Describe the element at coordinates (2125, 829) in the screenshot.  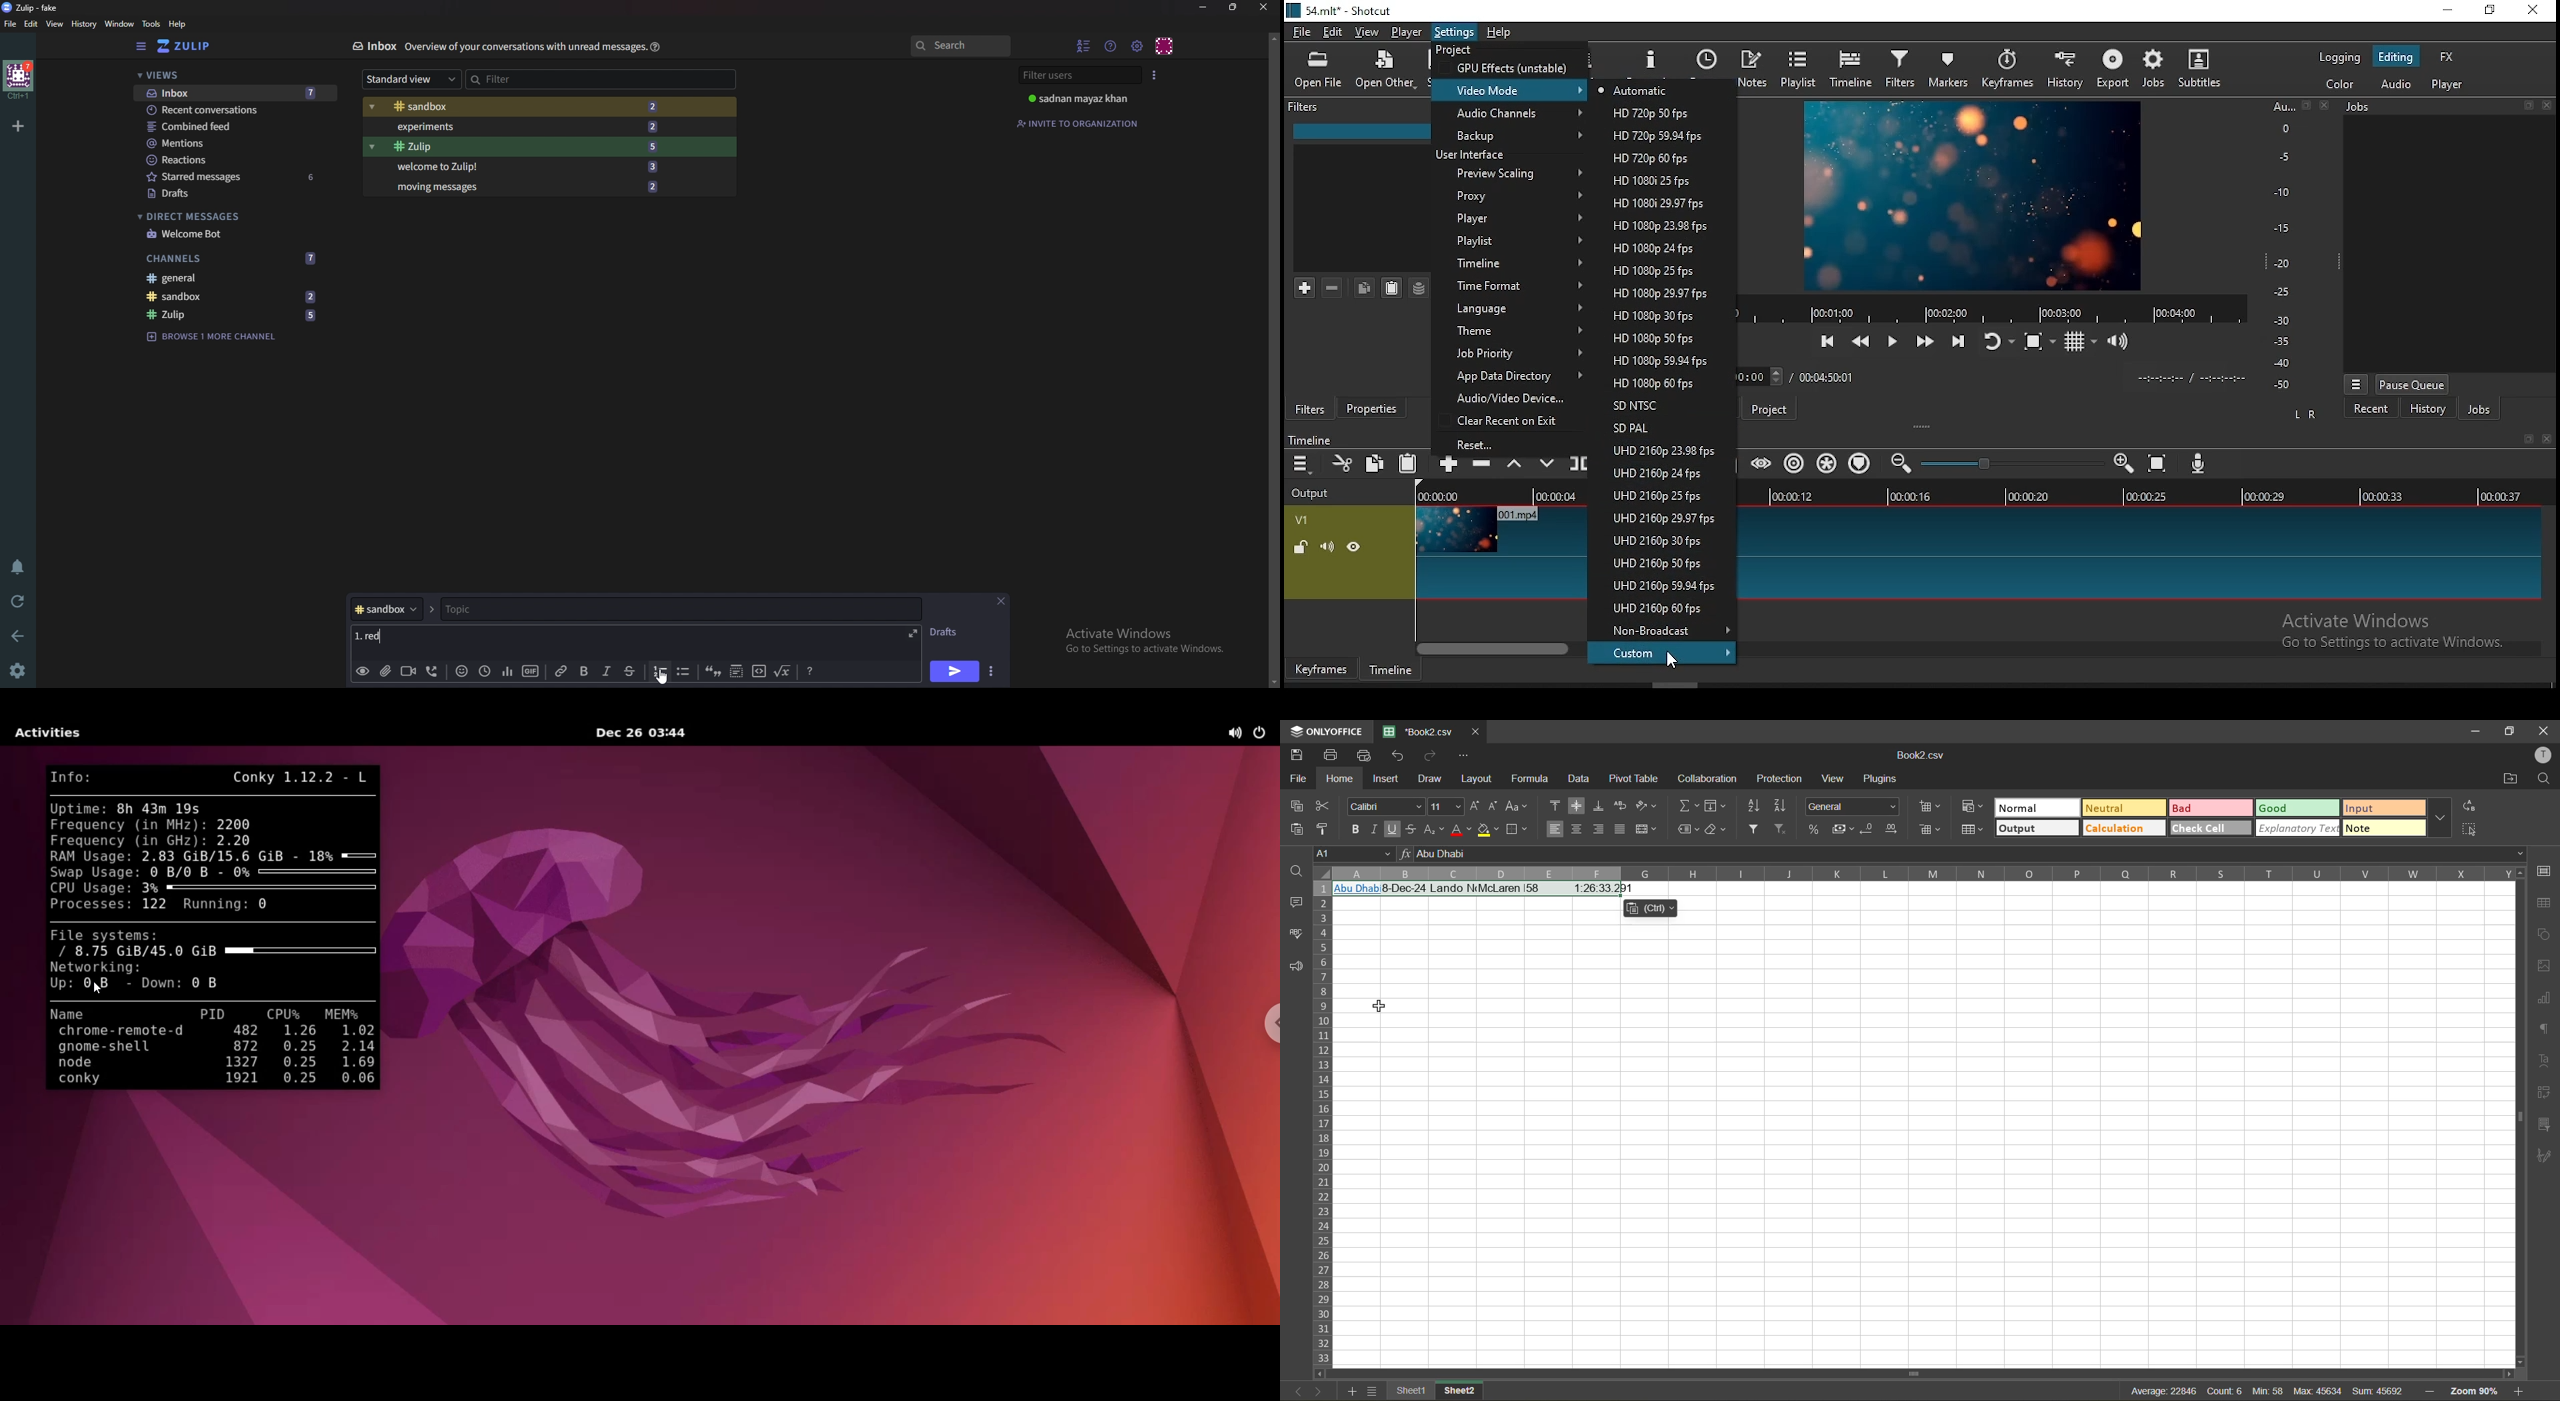
I see `calculation` at that location.